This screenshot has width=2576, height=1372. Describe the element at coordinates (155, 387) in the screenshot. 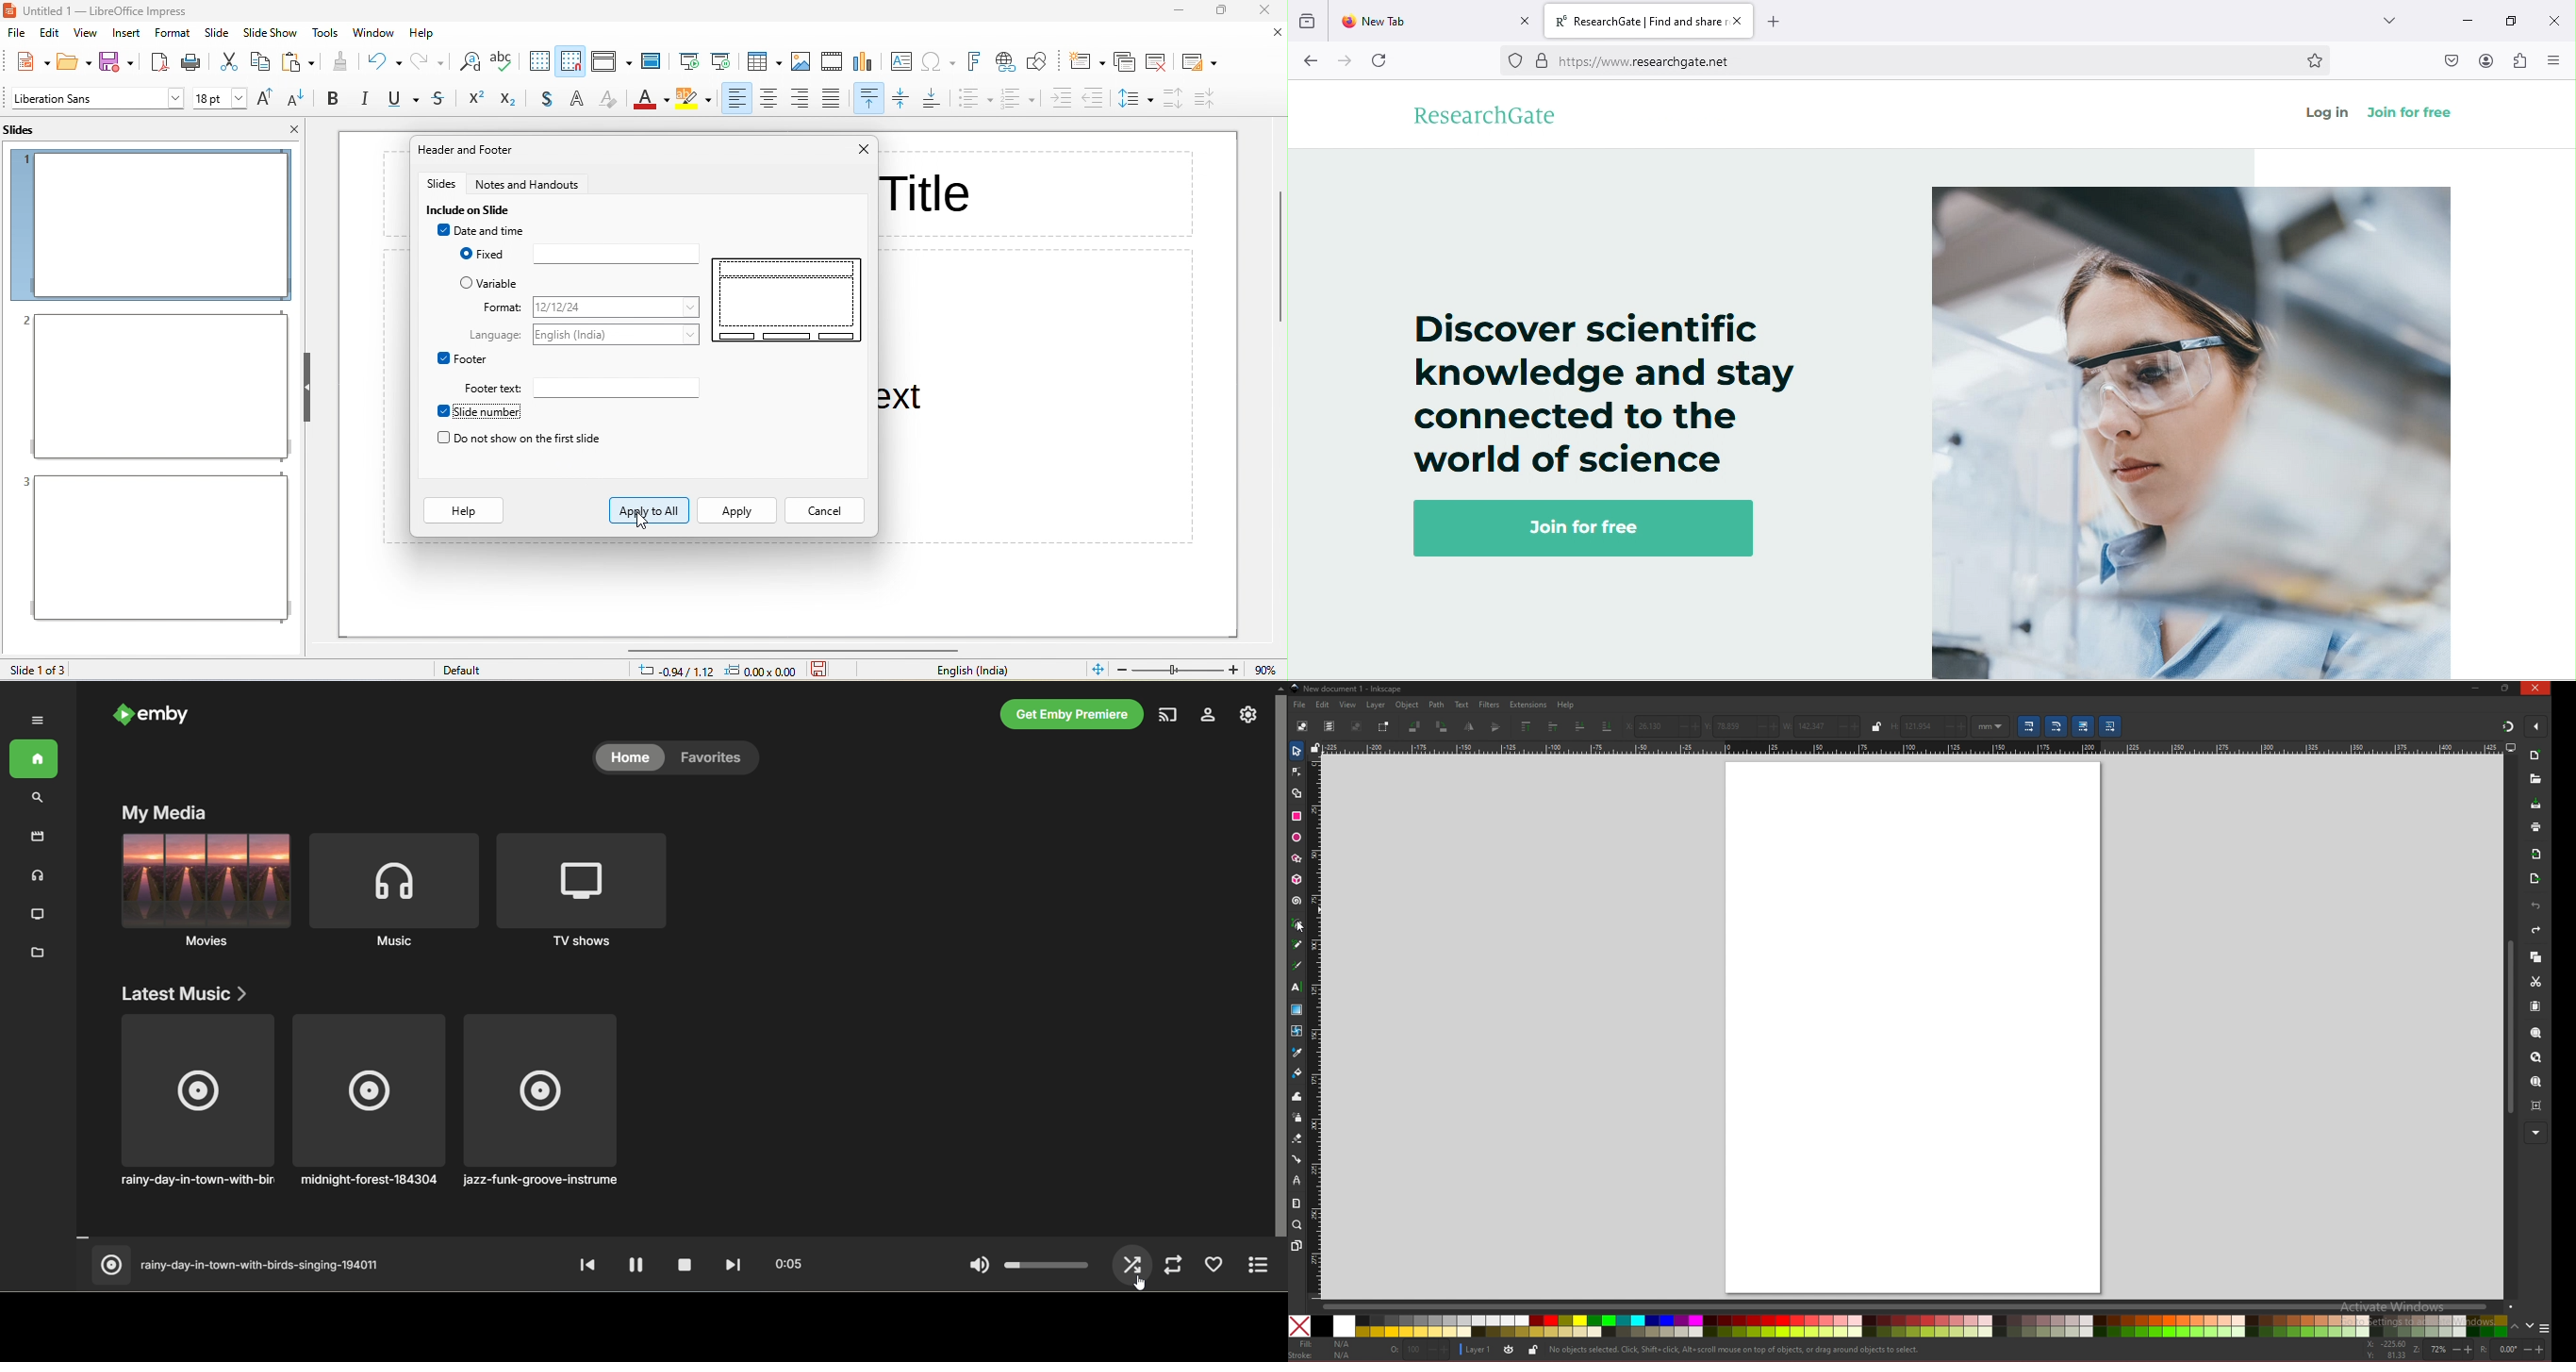

I see `slide 2` at that location.